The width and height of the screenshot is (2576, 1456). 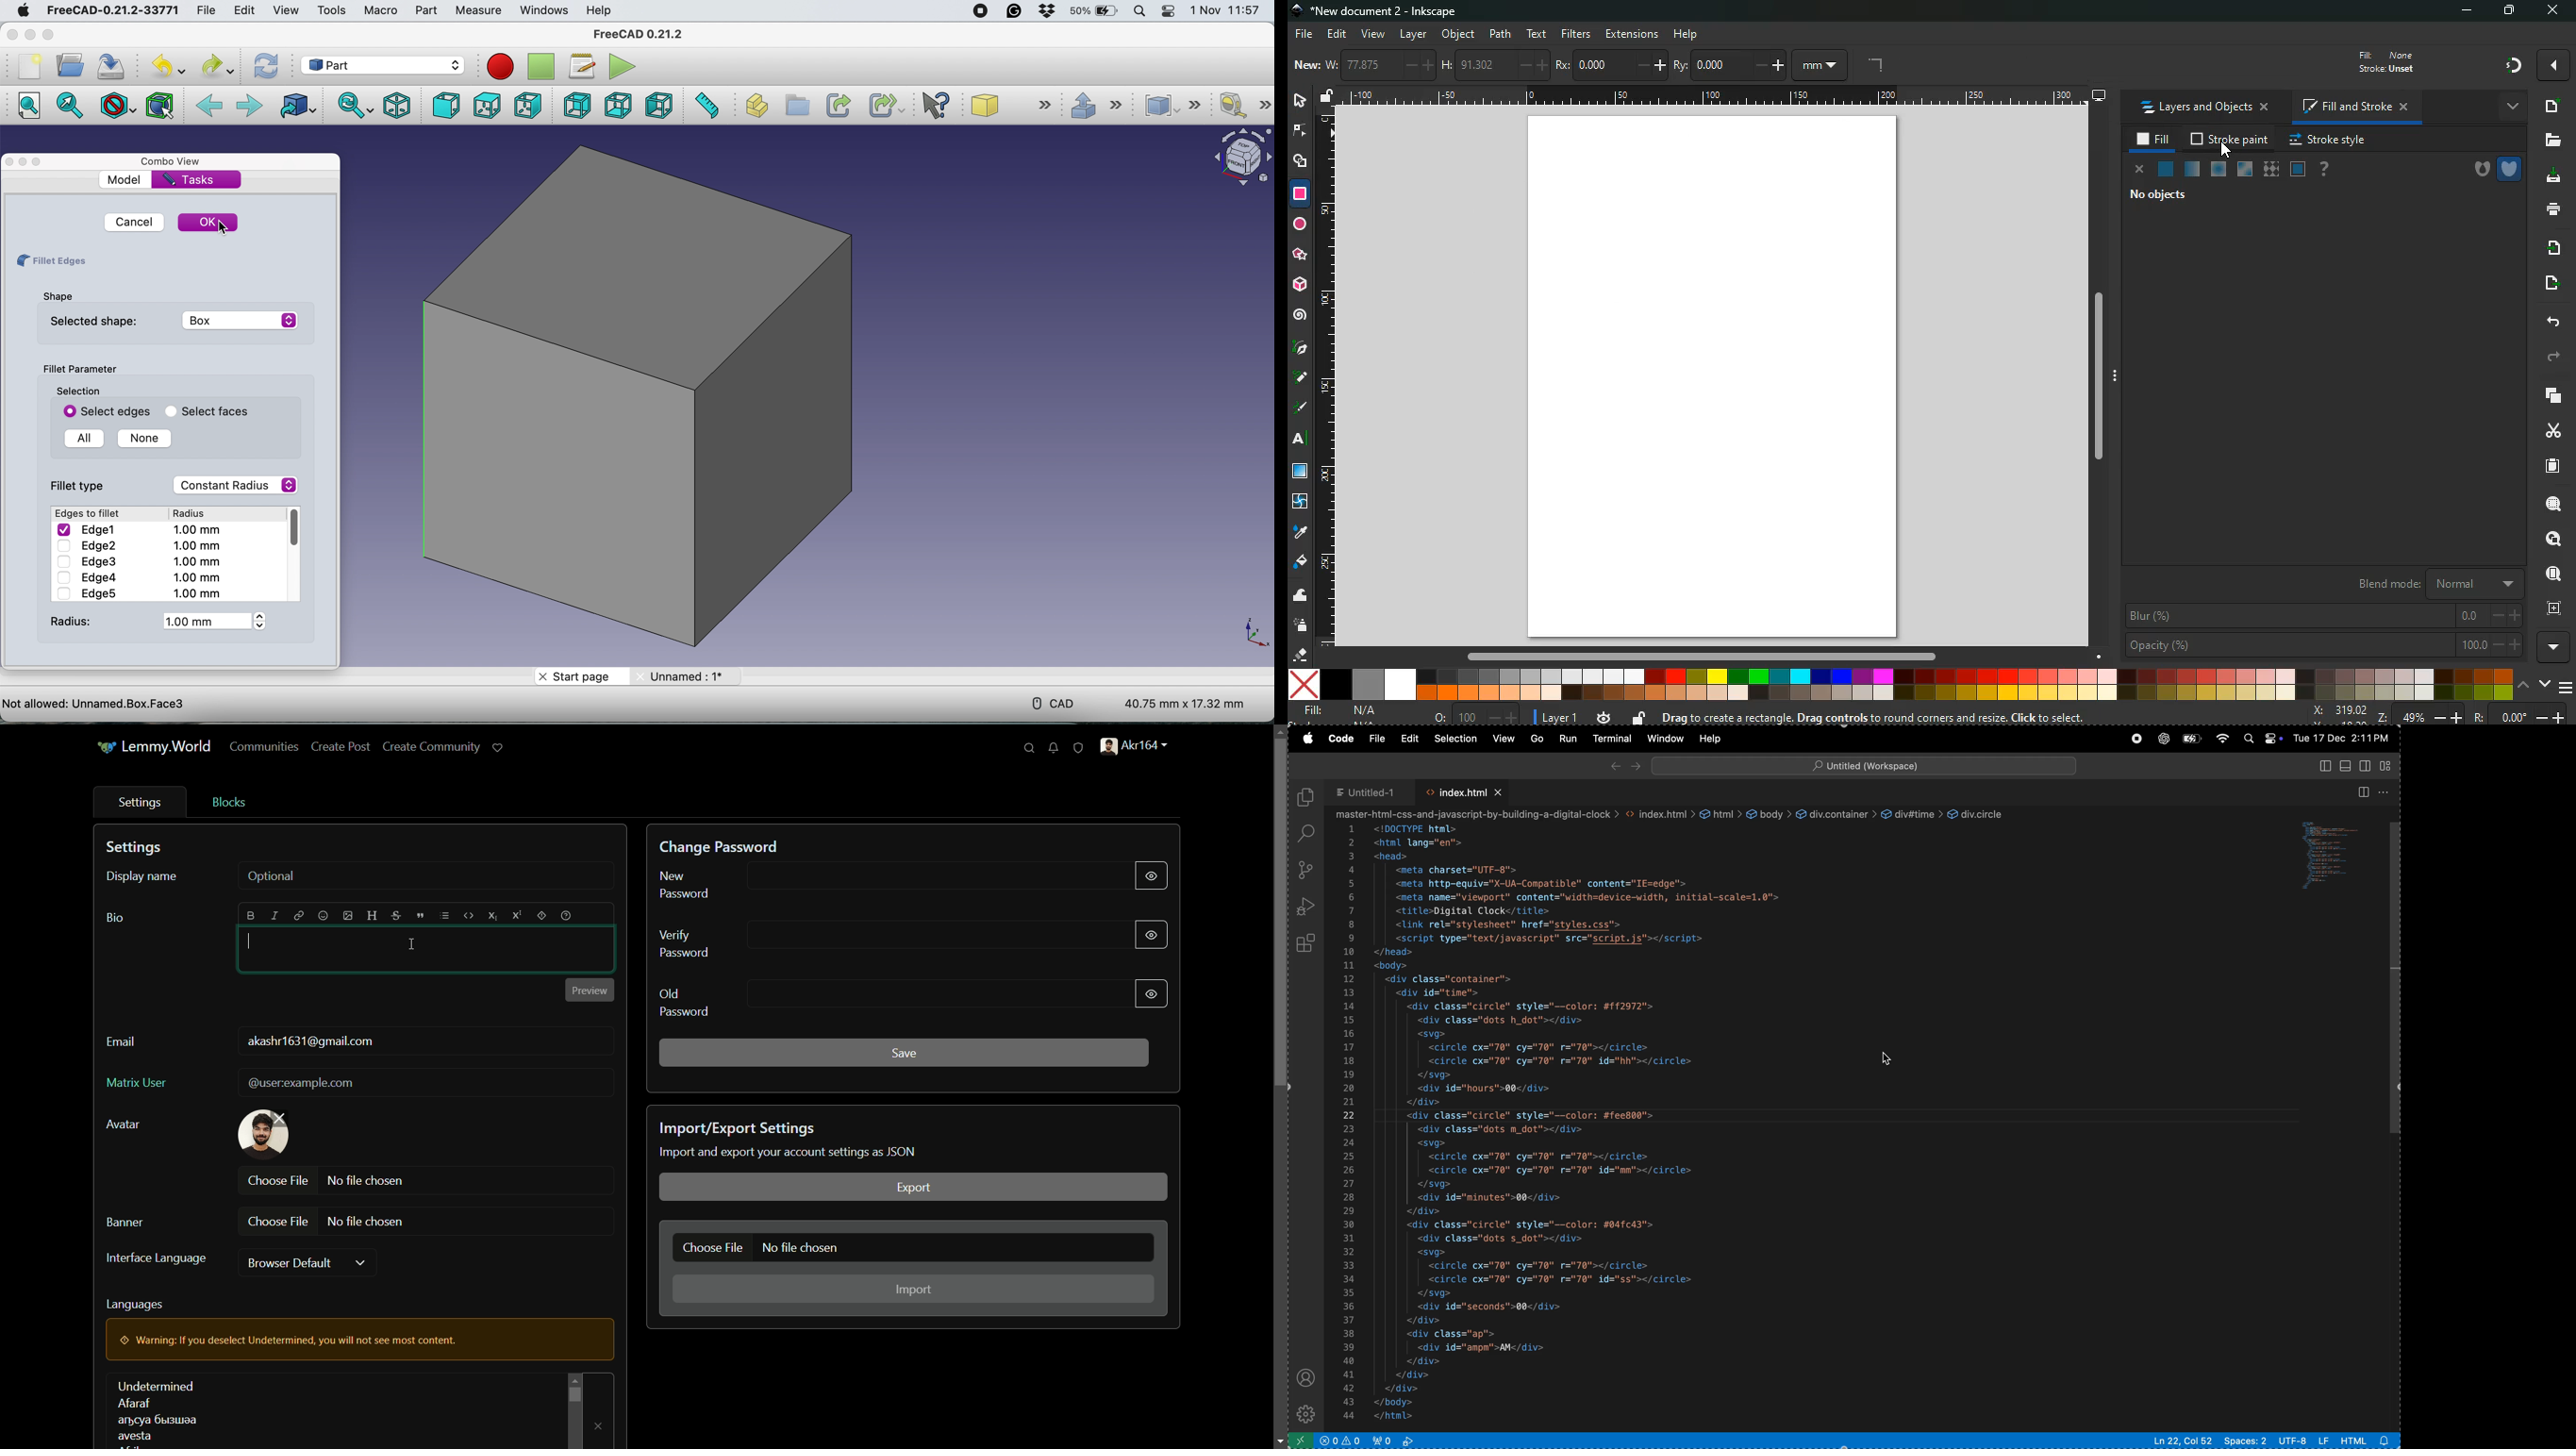 I want to click on top, so click(x=486, y=105).